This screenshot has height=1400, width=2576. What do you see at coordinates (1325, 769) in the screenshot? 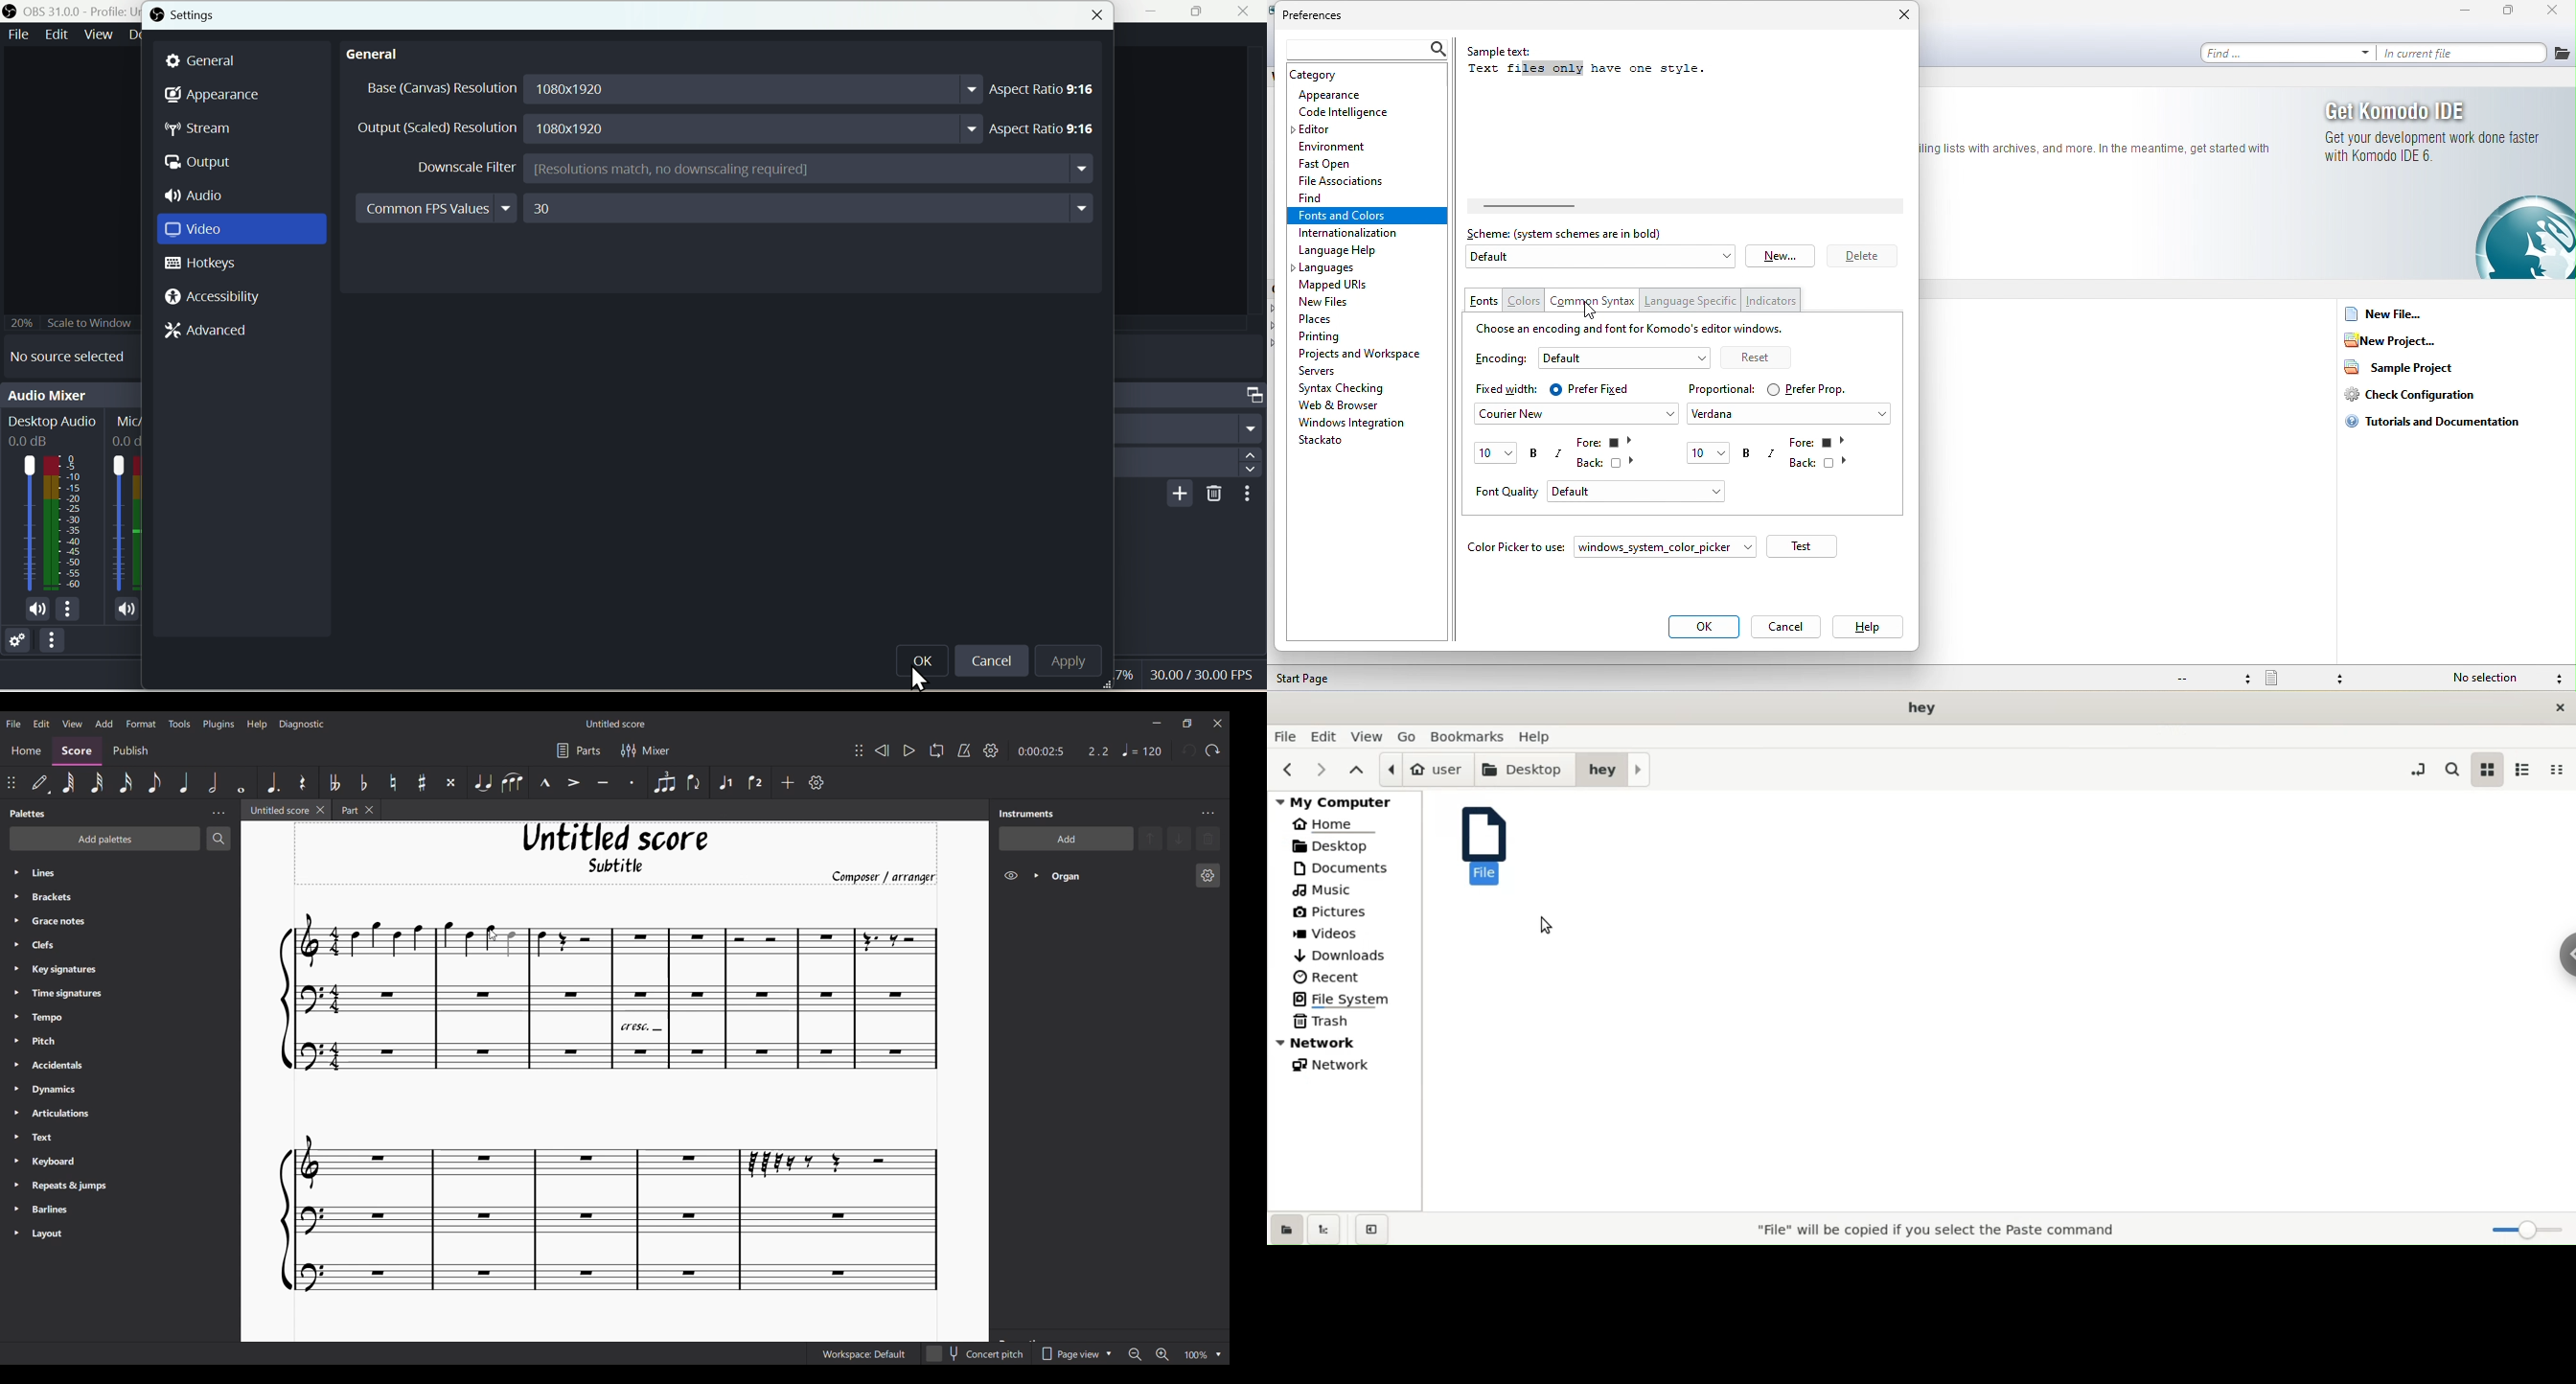
I see `next` at bounding box center [1325, 769].